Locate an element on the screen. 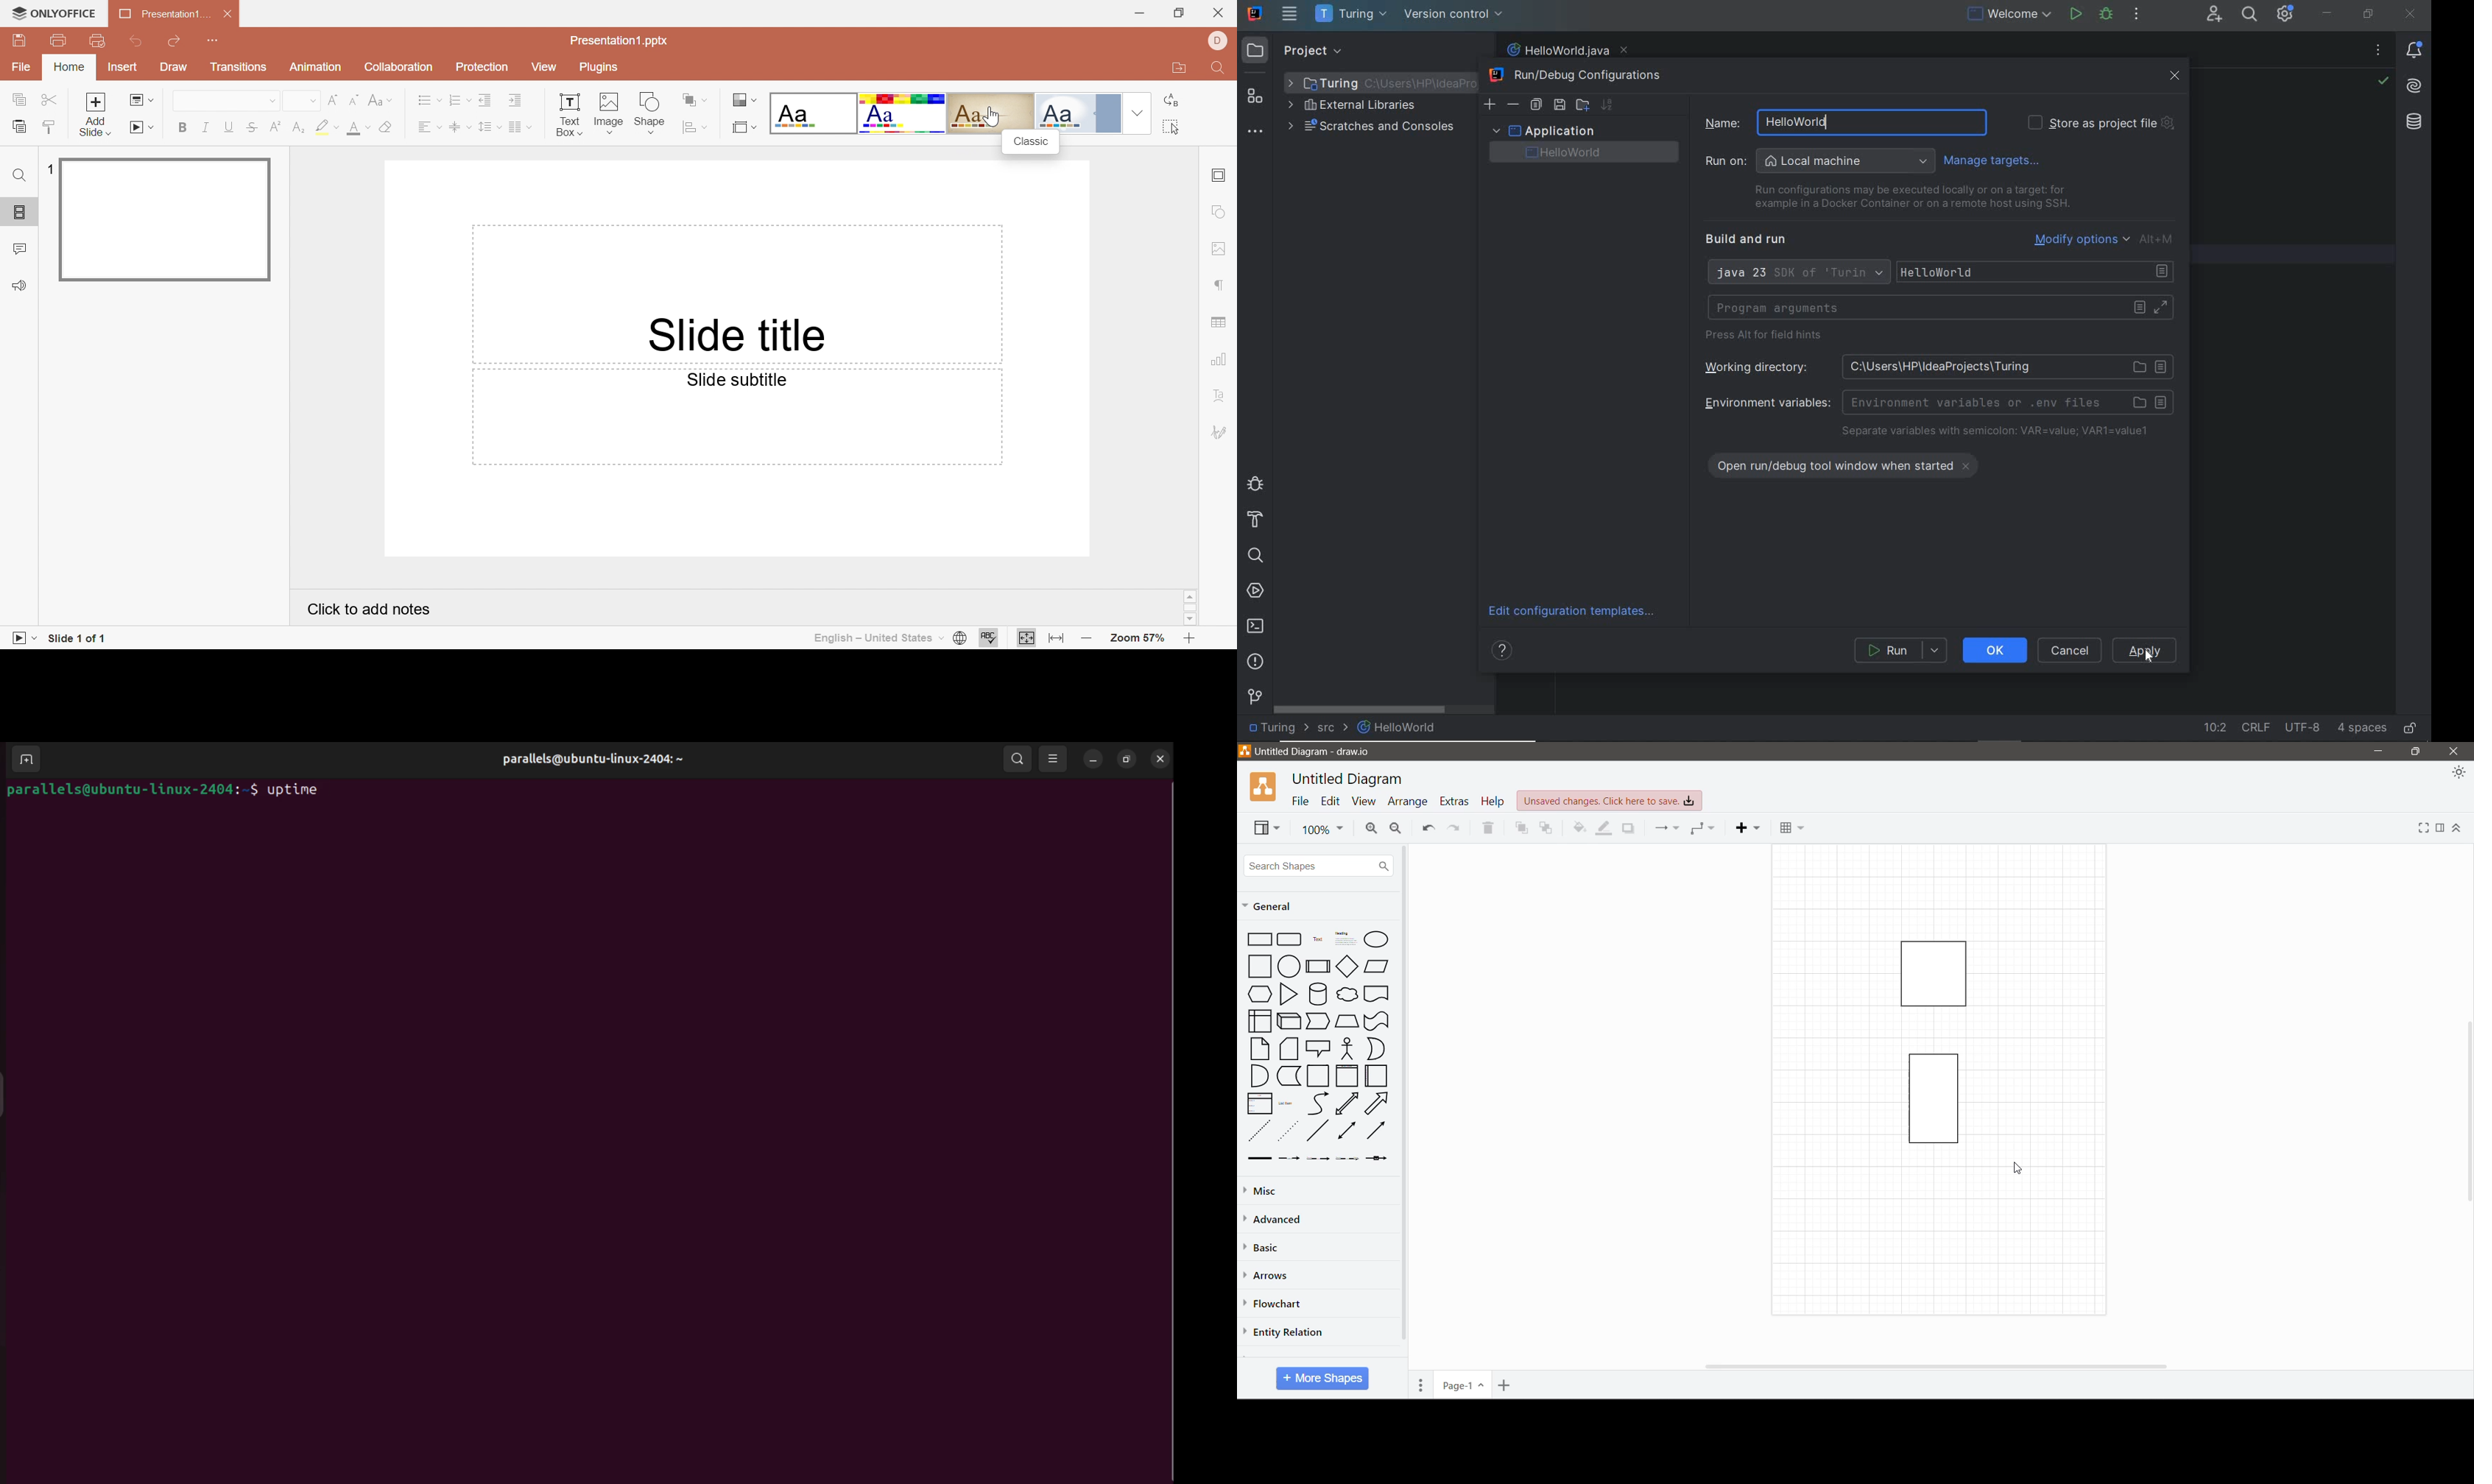 The height and width of the screenshot is (1484, 2492). Set document language is located at coordinates (961, 640).